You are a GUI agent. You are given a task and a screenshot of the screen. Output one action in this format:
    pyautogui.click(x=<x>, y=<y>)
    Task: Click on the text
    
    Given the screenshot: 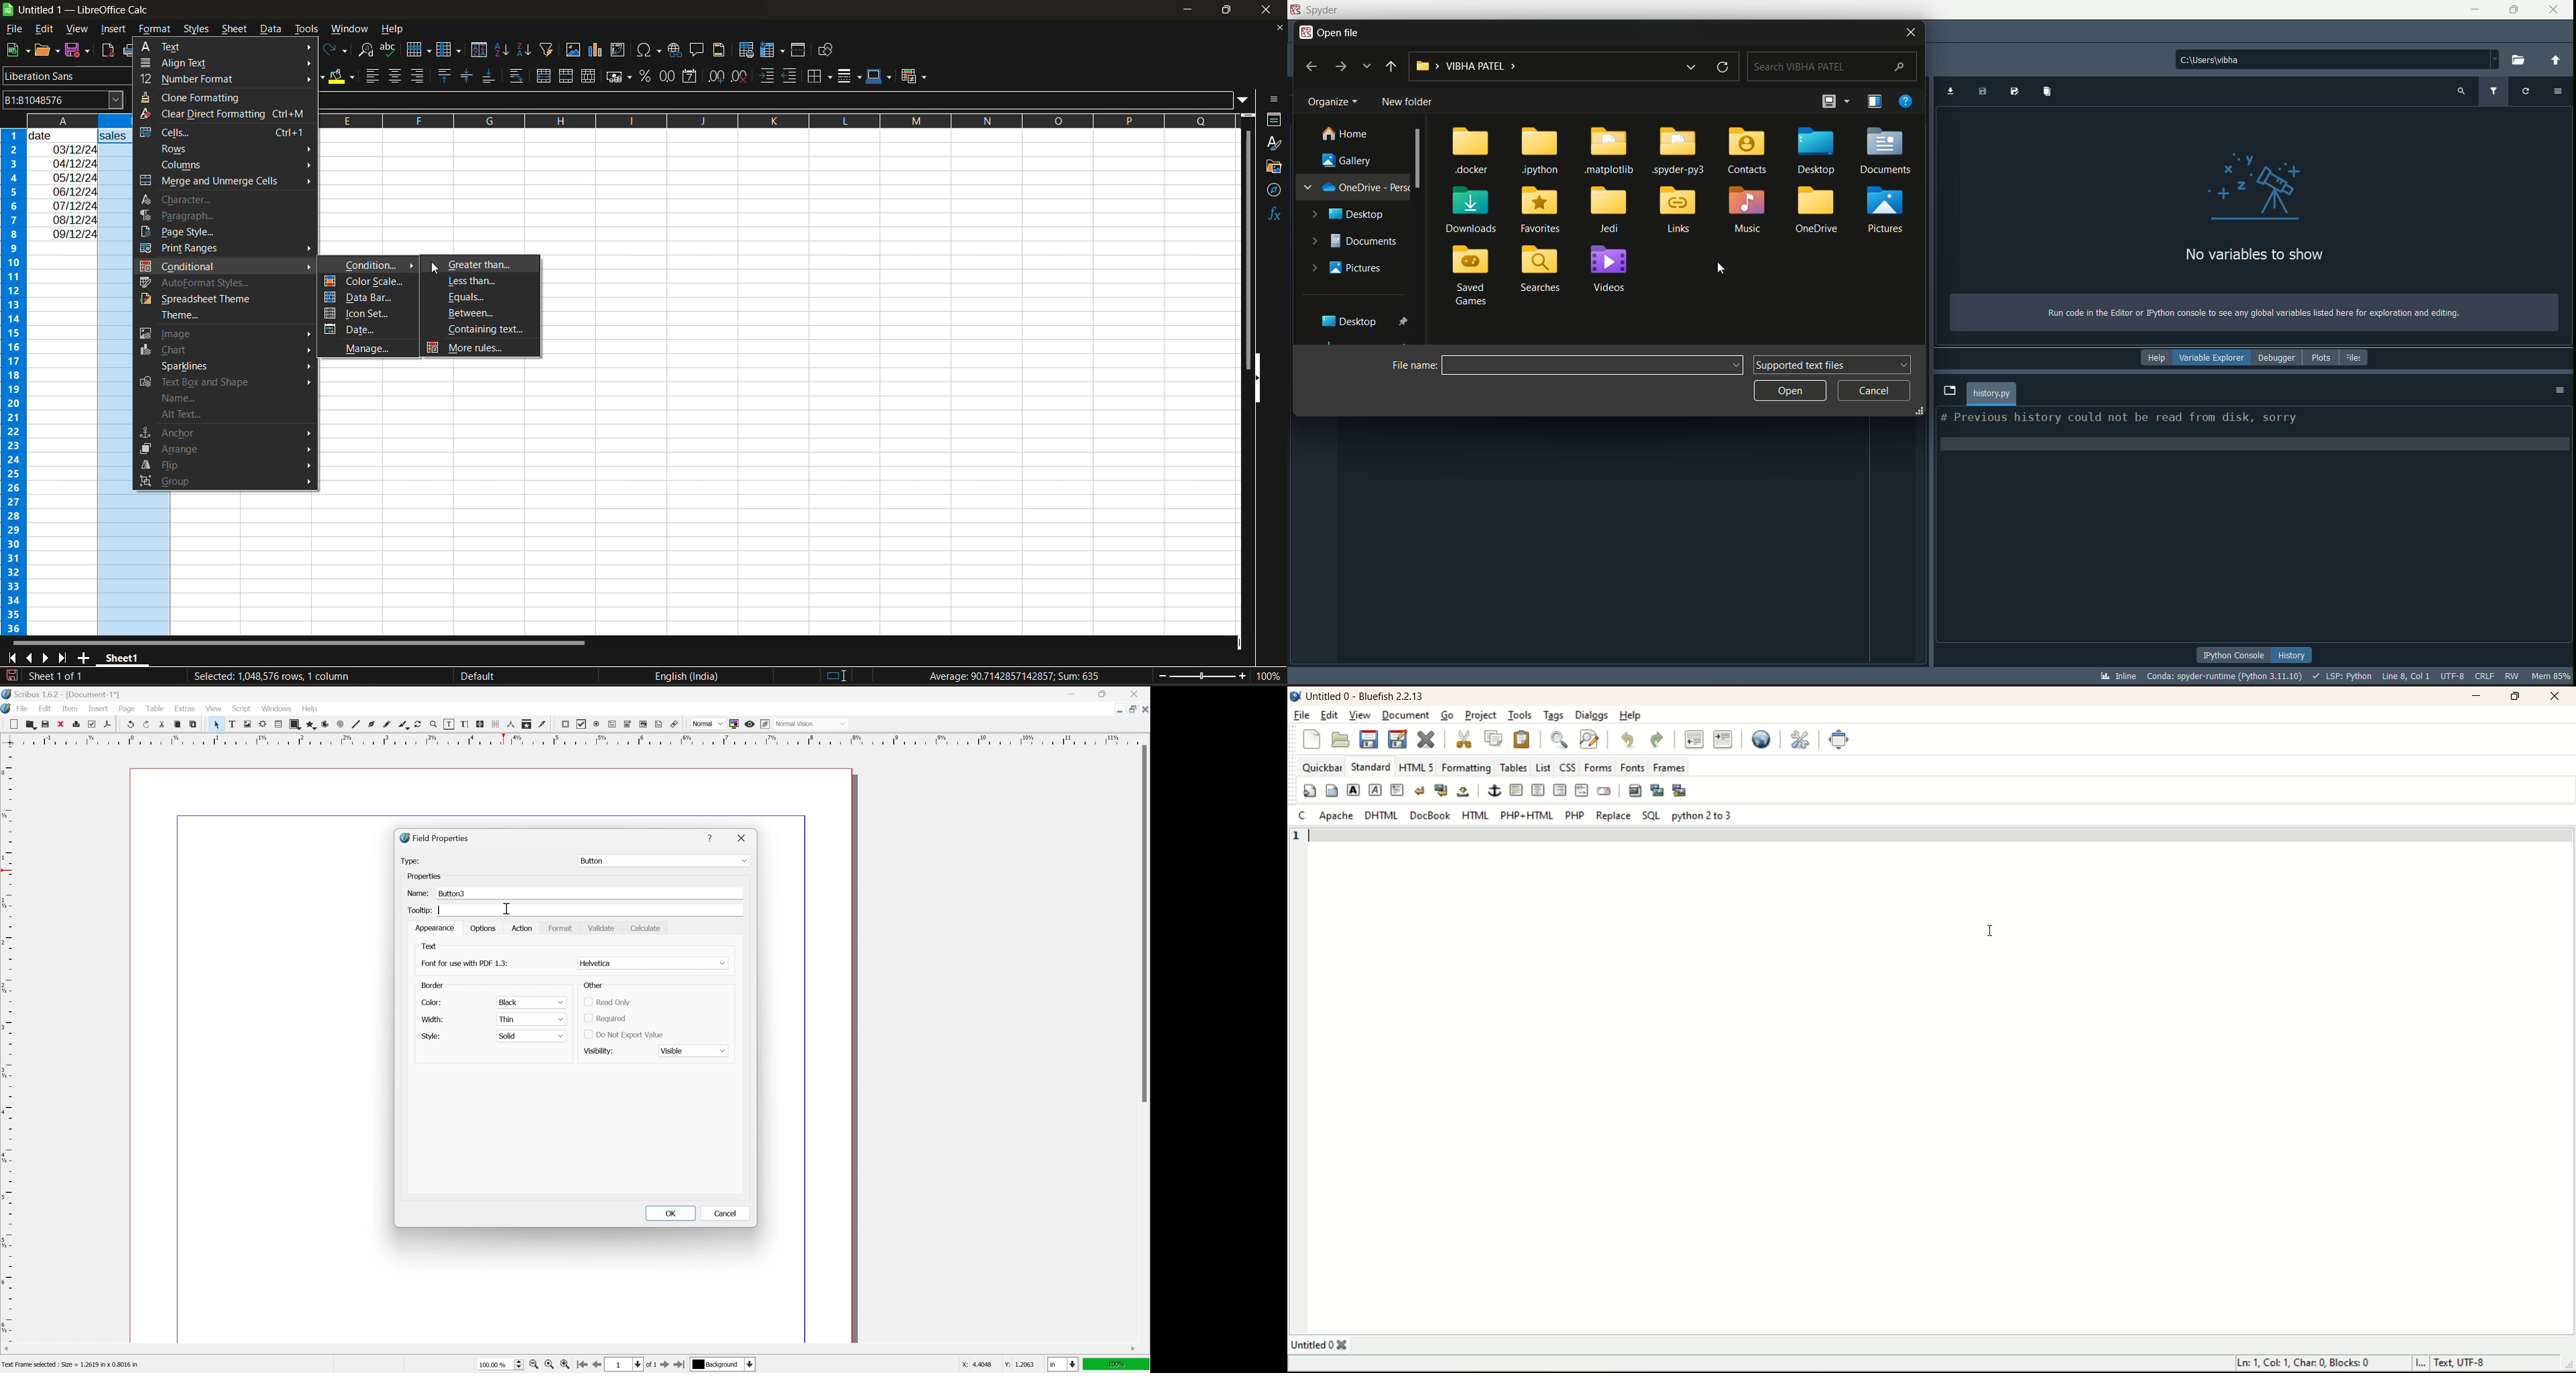 What is the action you would take?
    pyautogui.click(x=2254, y=255)
    